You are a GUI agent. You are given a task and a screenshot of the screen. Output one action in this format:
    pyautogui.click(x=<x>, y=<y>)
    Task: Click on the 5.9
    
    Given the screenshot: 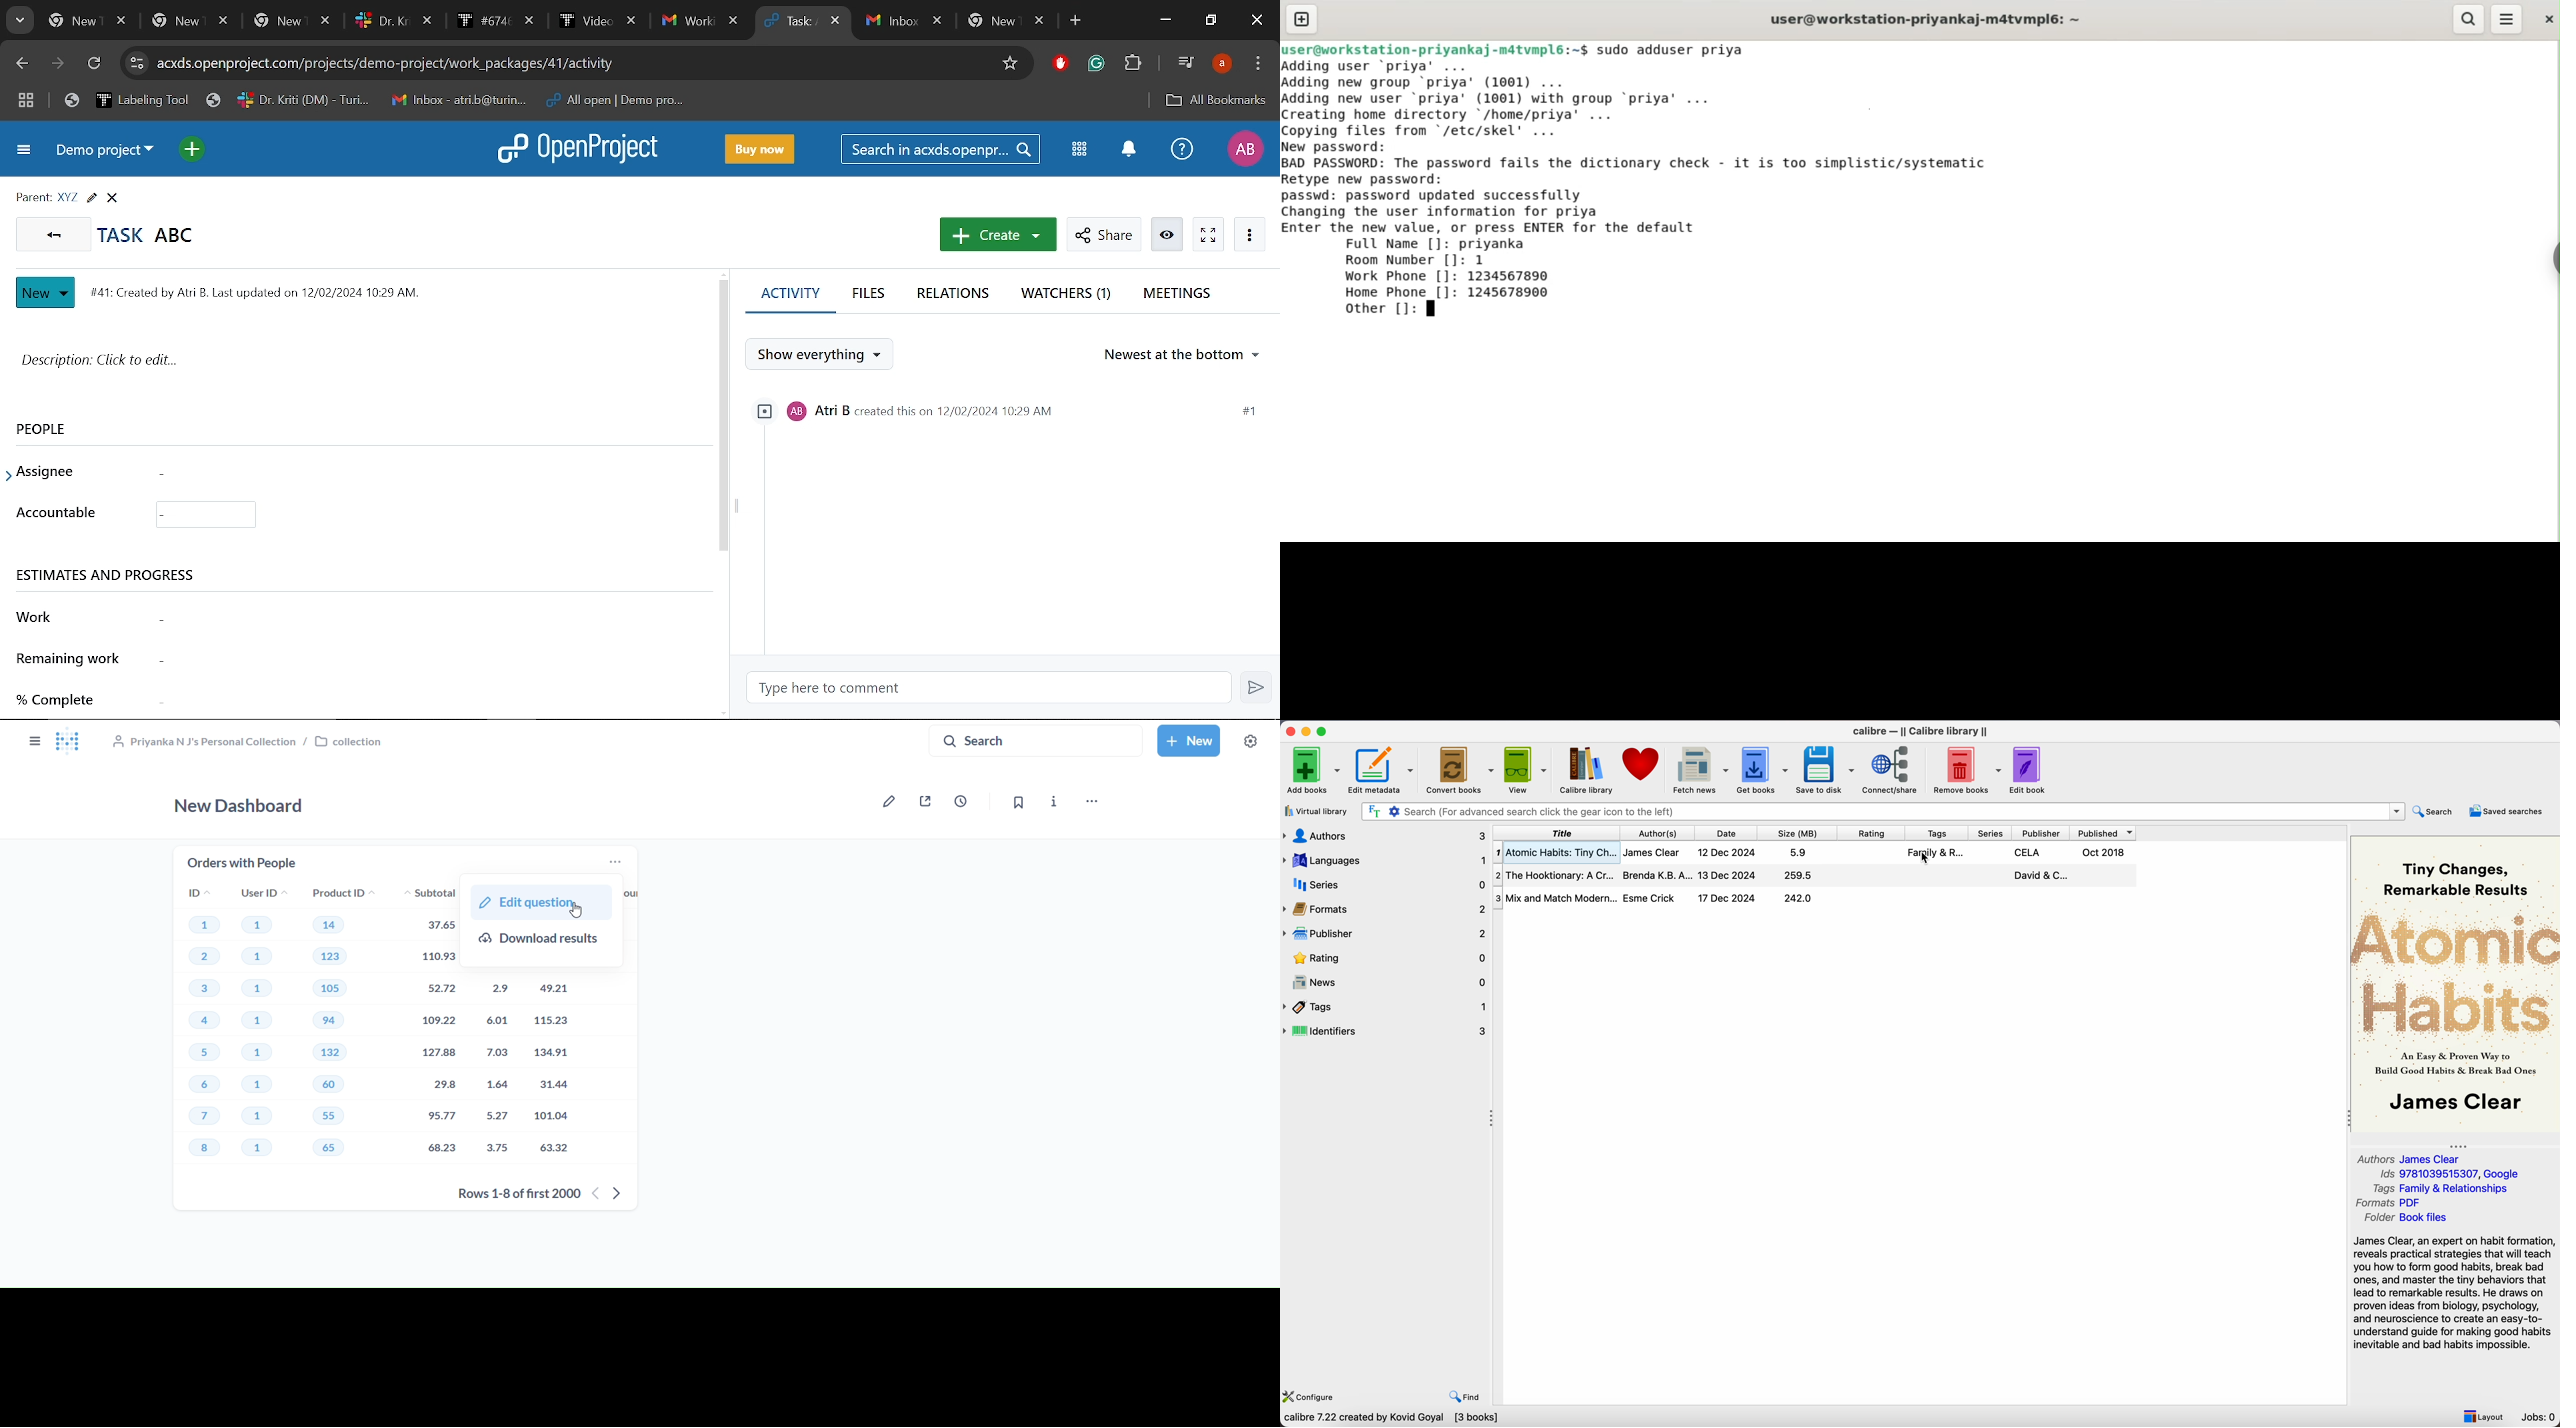 What is the action you would take?
    pyautogui.click(x=1800, y=852)
    